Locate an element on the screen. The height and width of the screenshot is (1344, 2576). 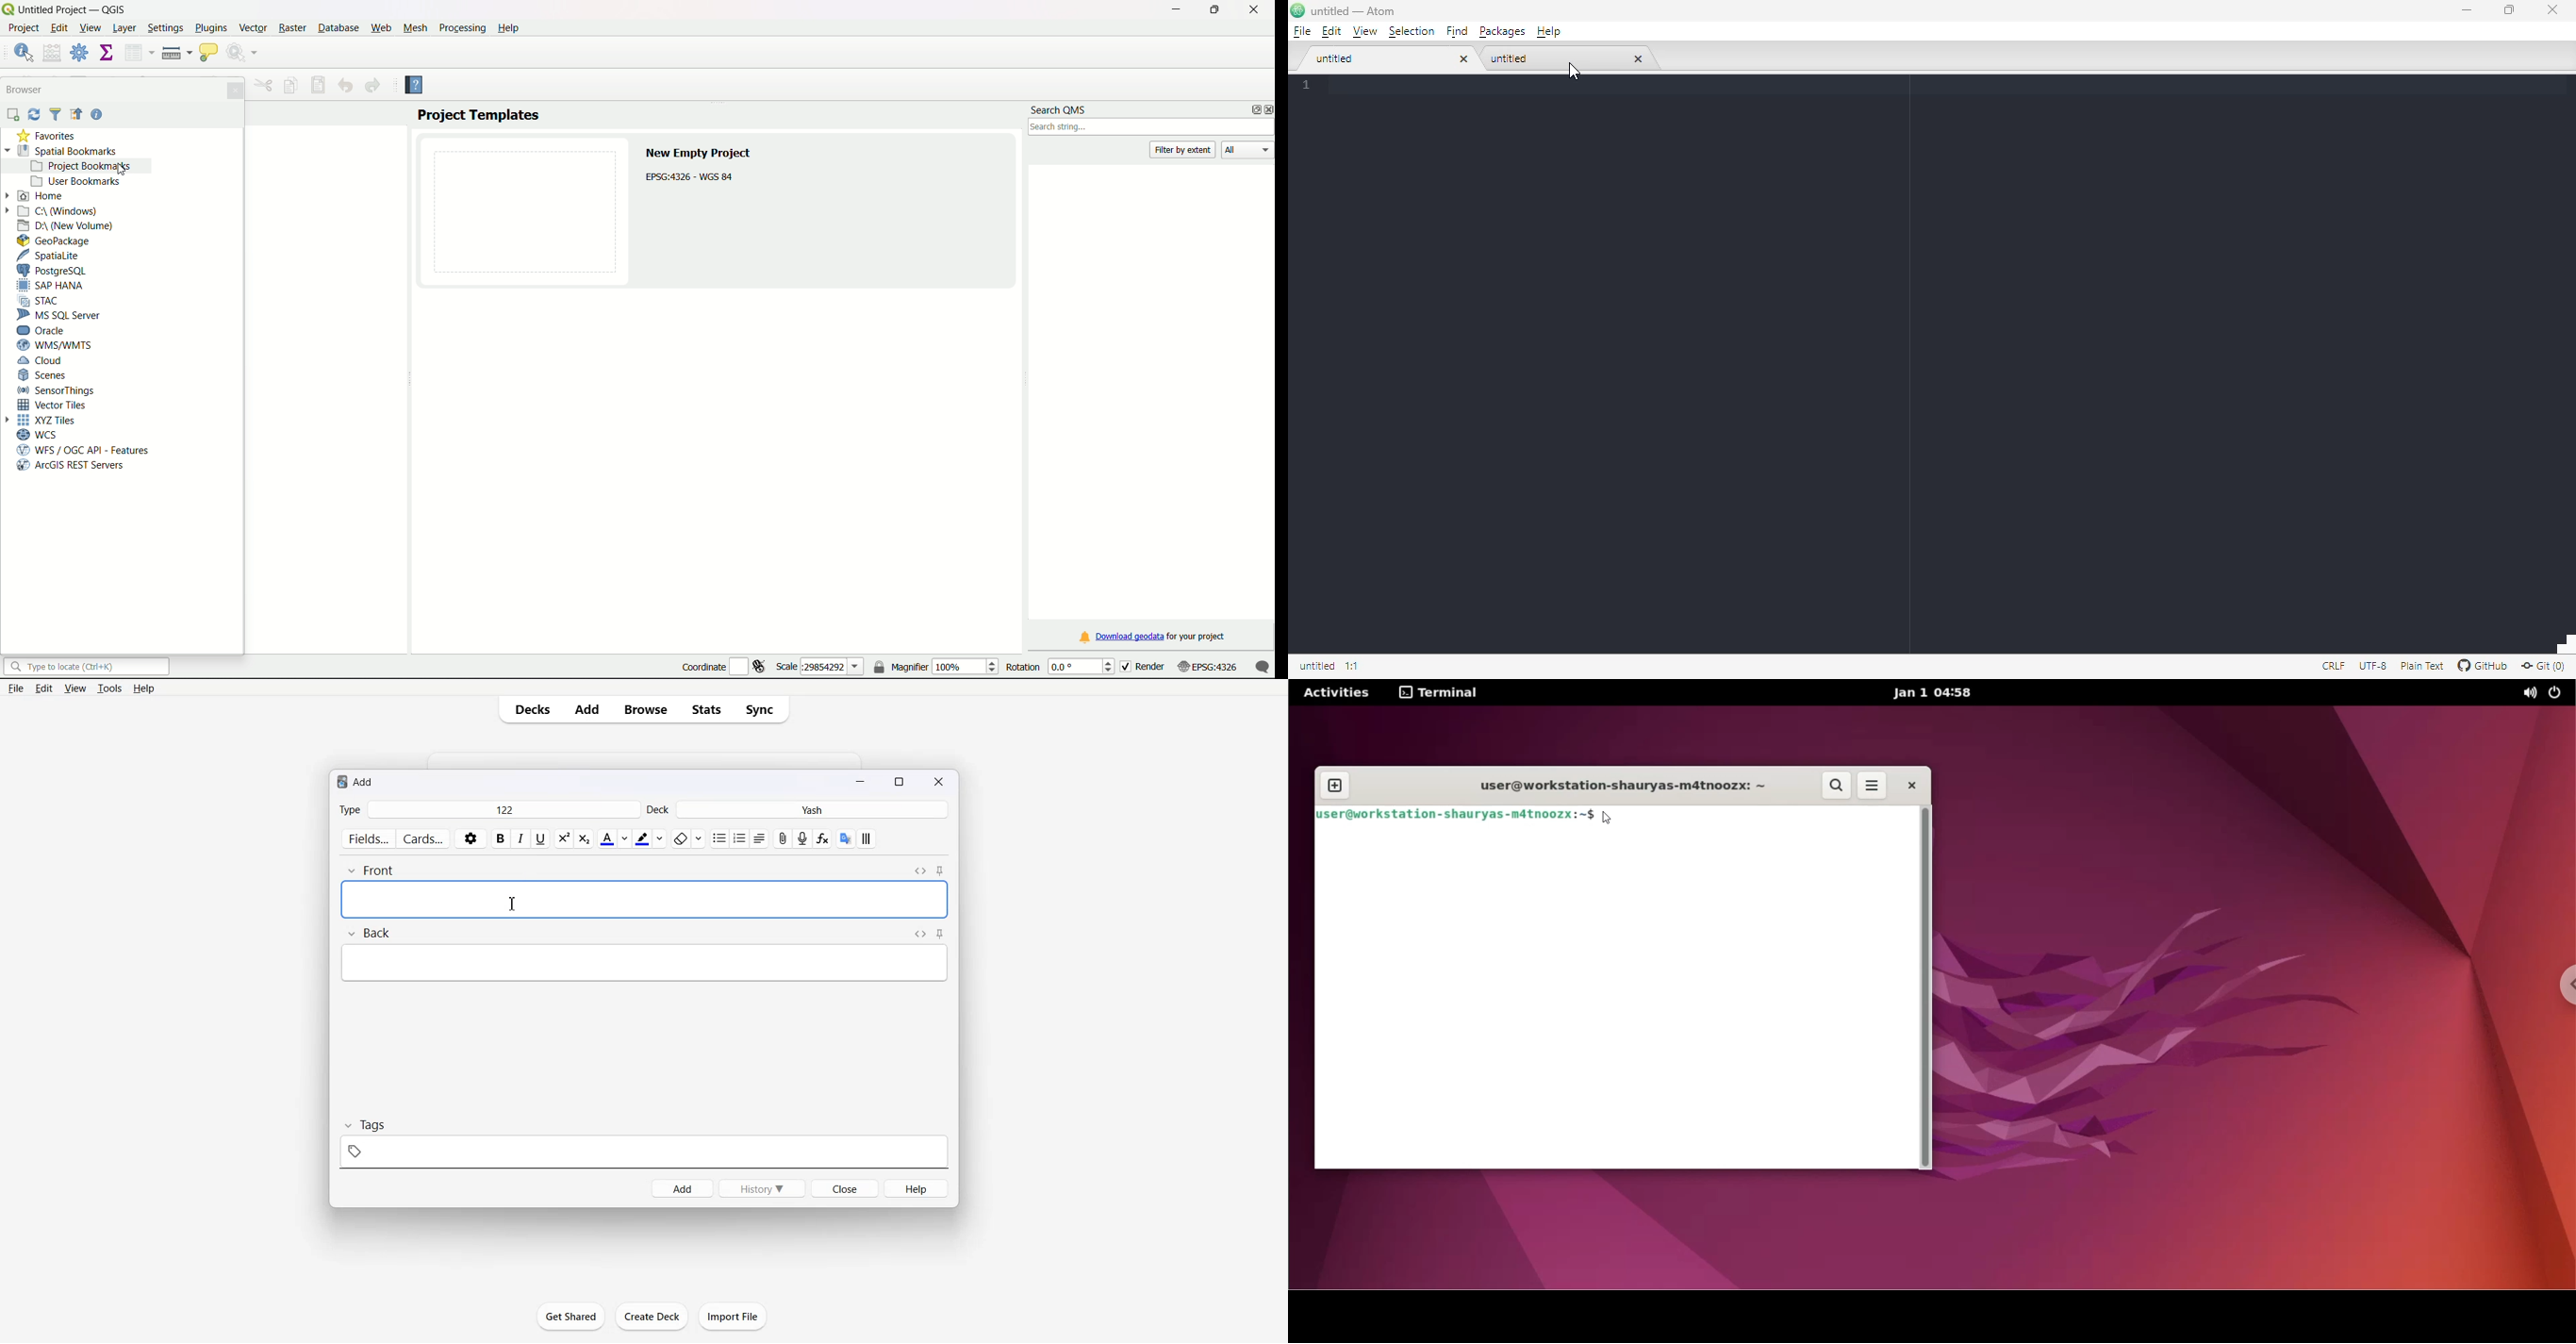
Add is located at coordinates (587, 709).